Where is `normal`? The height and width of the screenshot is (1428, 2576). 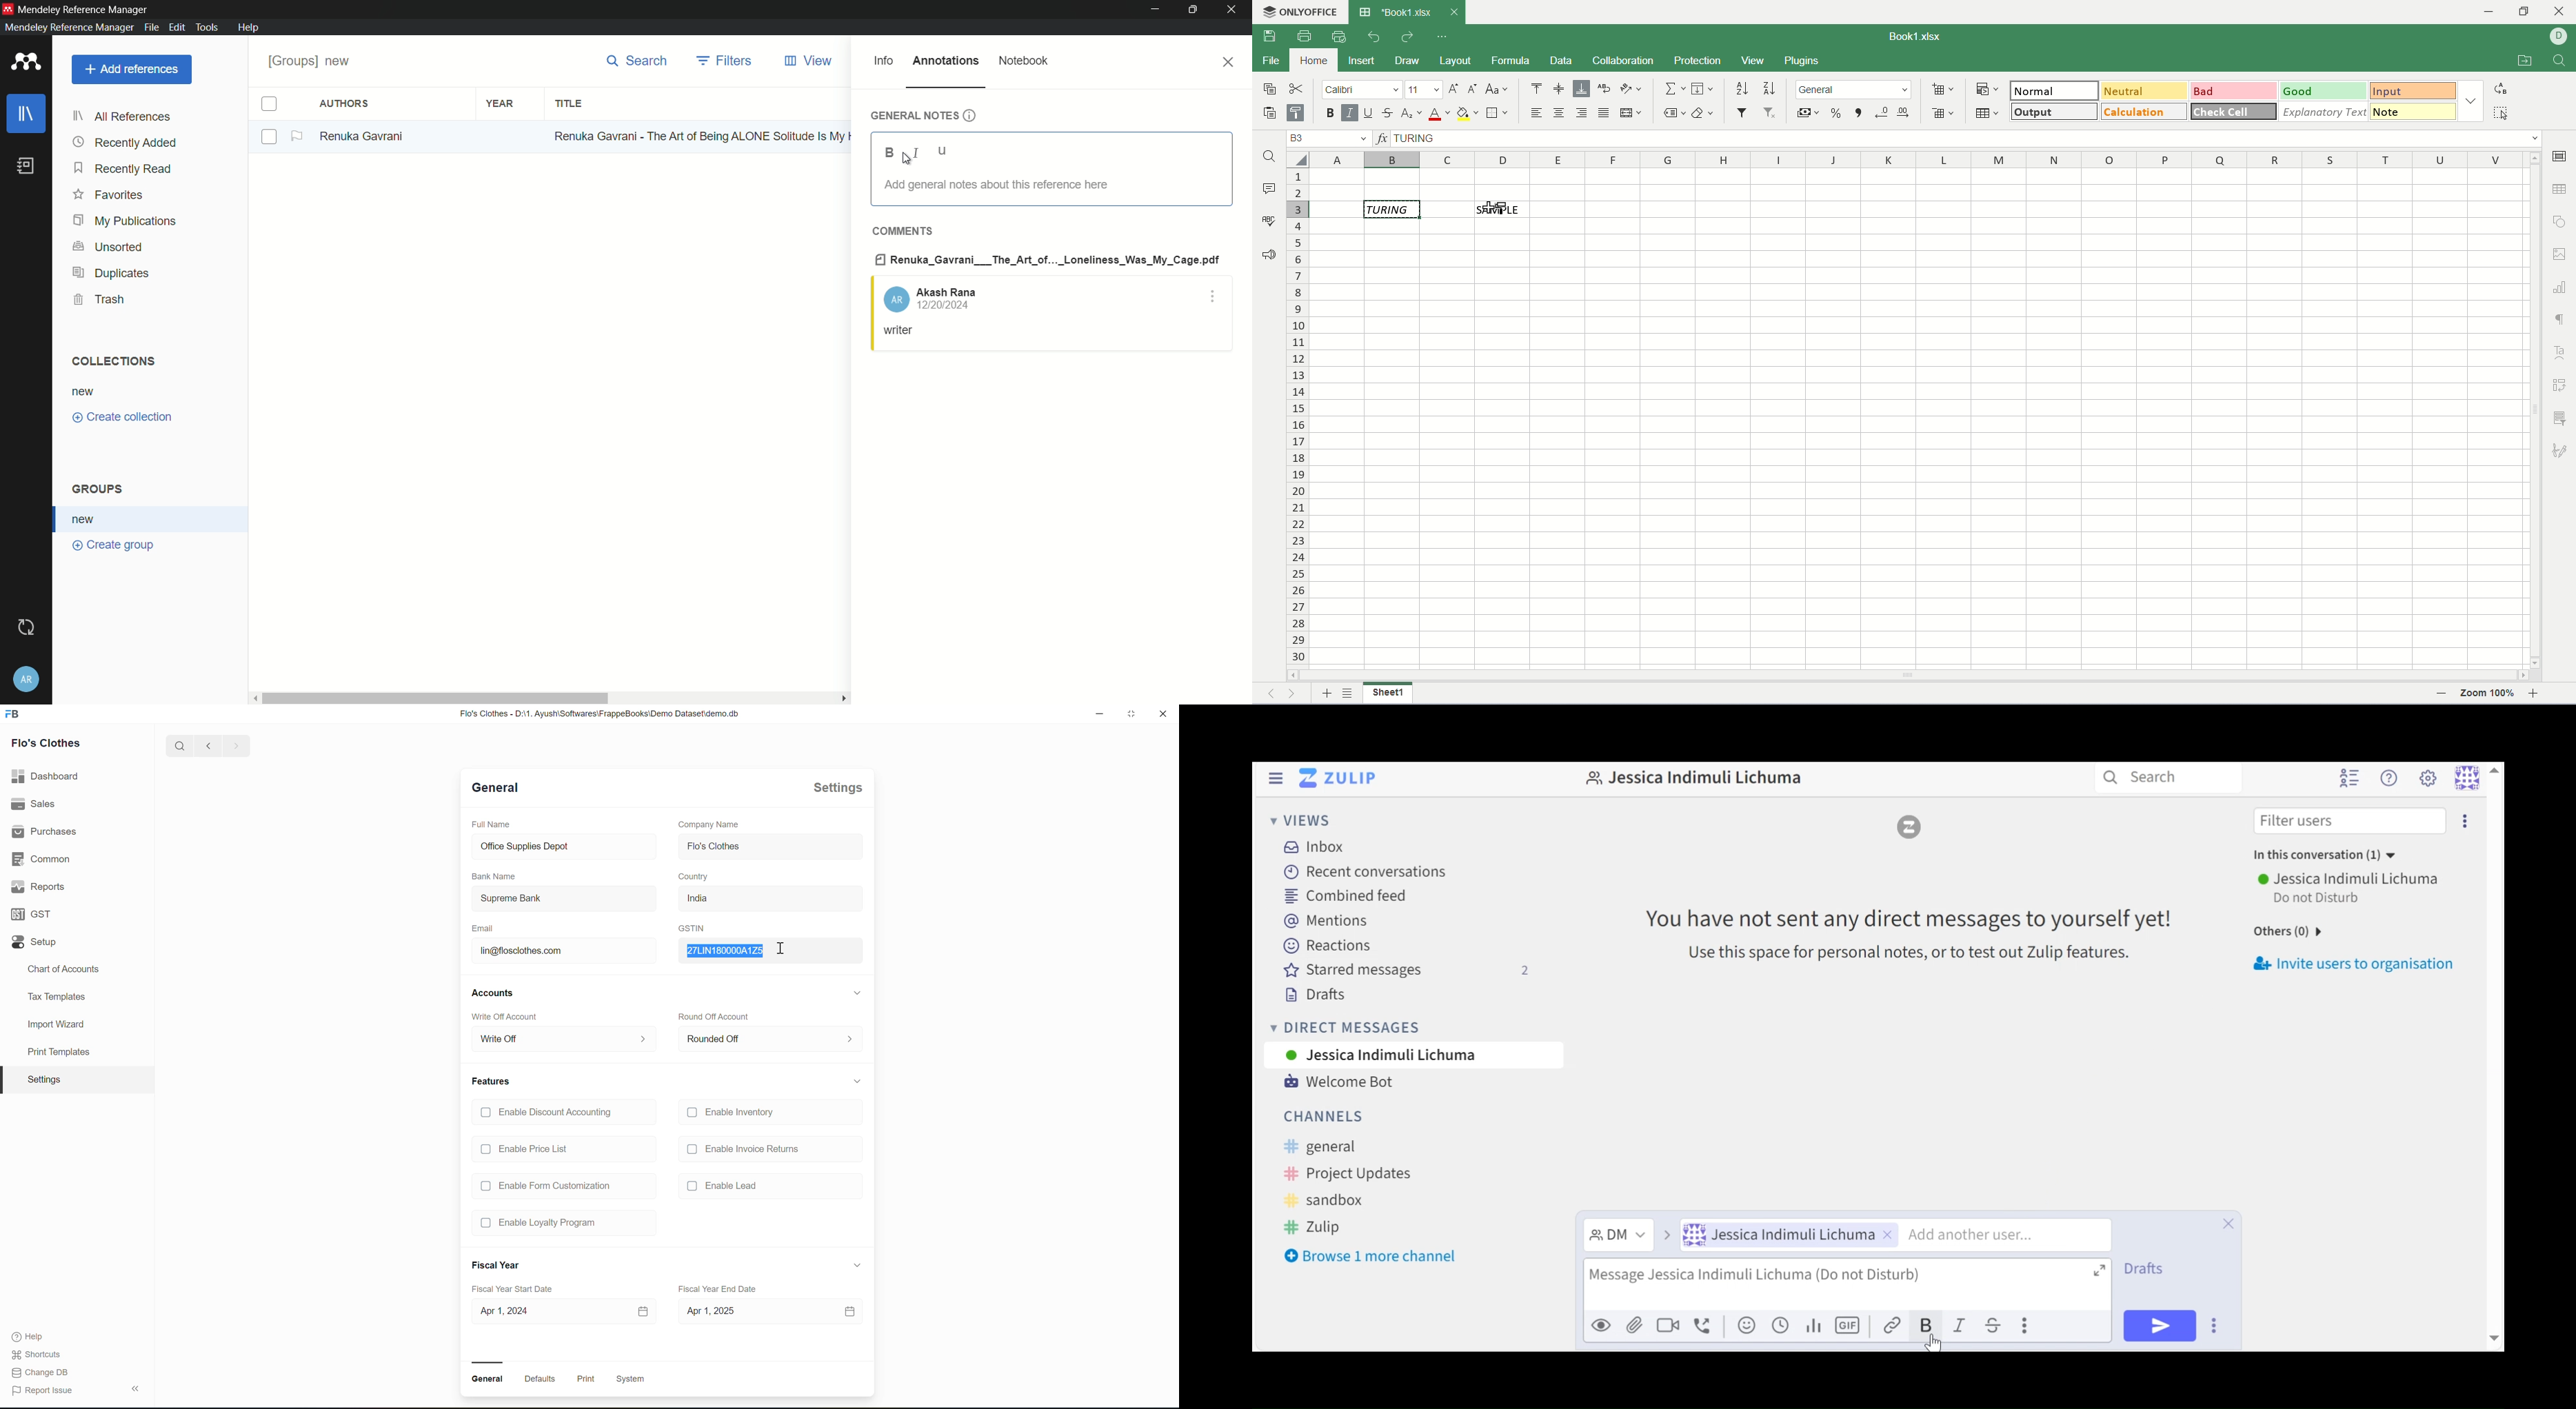
normal is located at coordinates (2053, 90).